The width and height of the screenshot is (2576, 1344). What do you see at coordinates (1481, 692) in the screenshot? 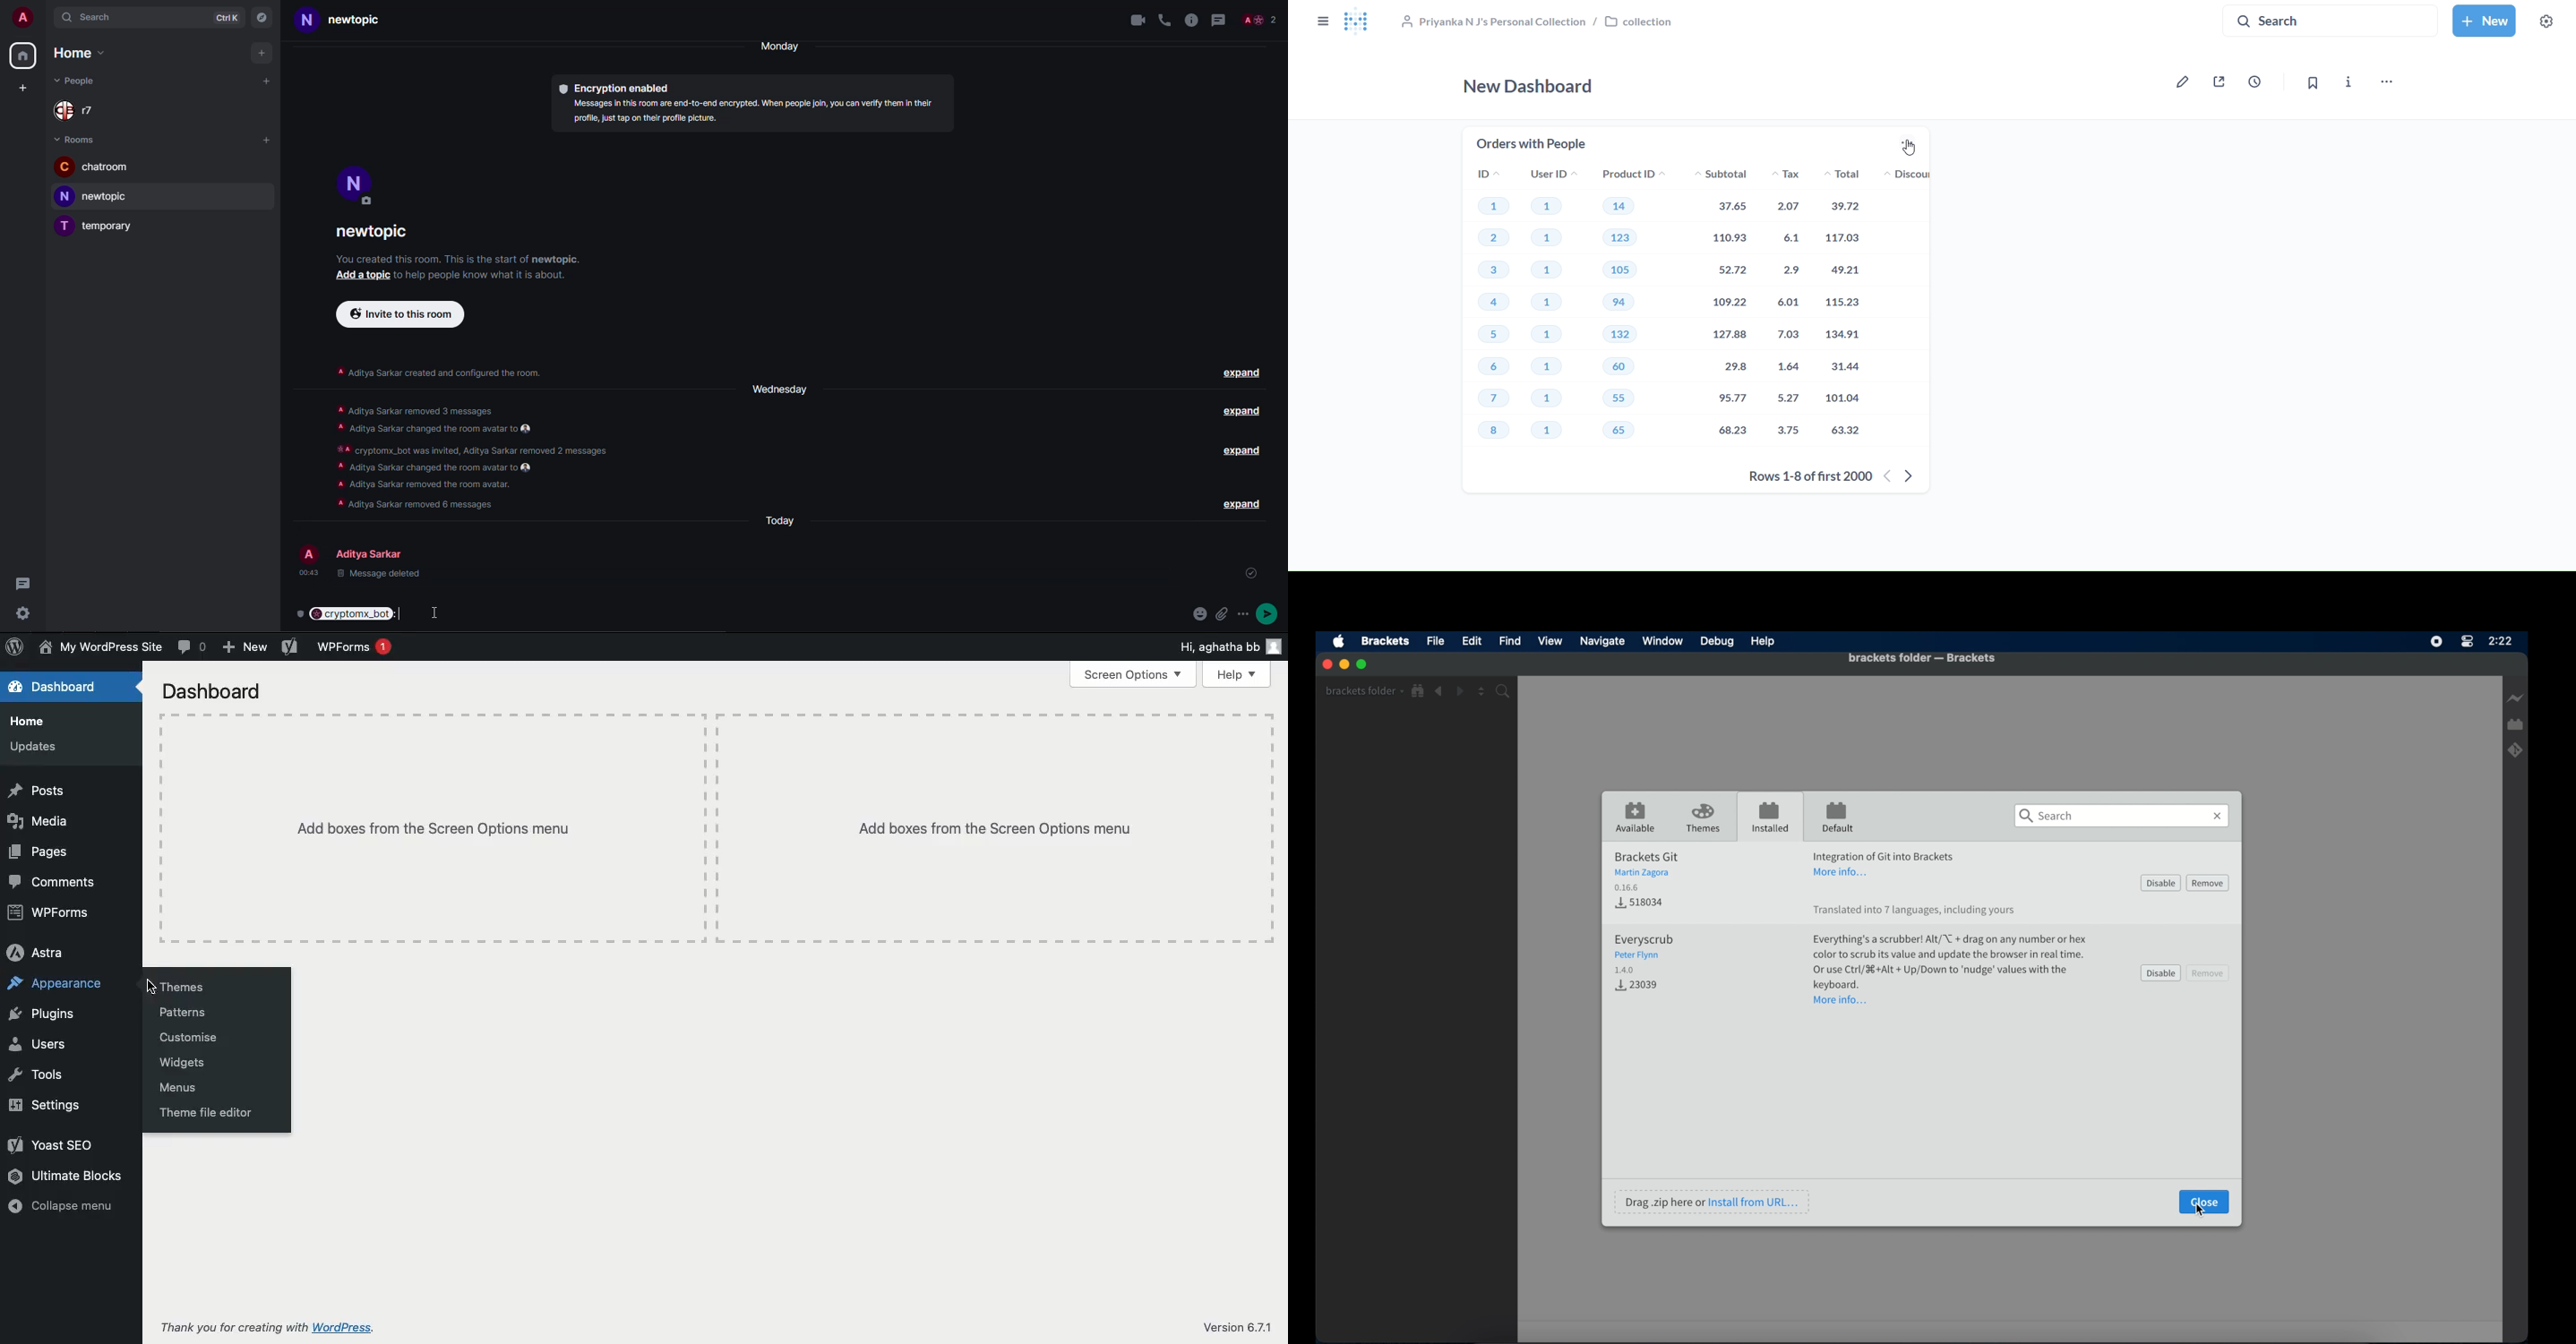
I see `split editor vertical or horizontal` at bounding box center [1481, 692].